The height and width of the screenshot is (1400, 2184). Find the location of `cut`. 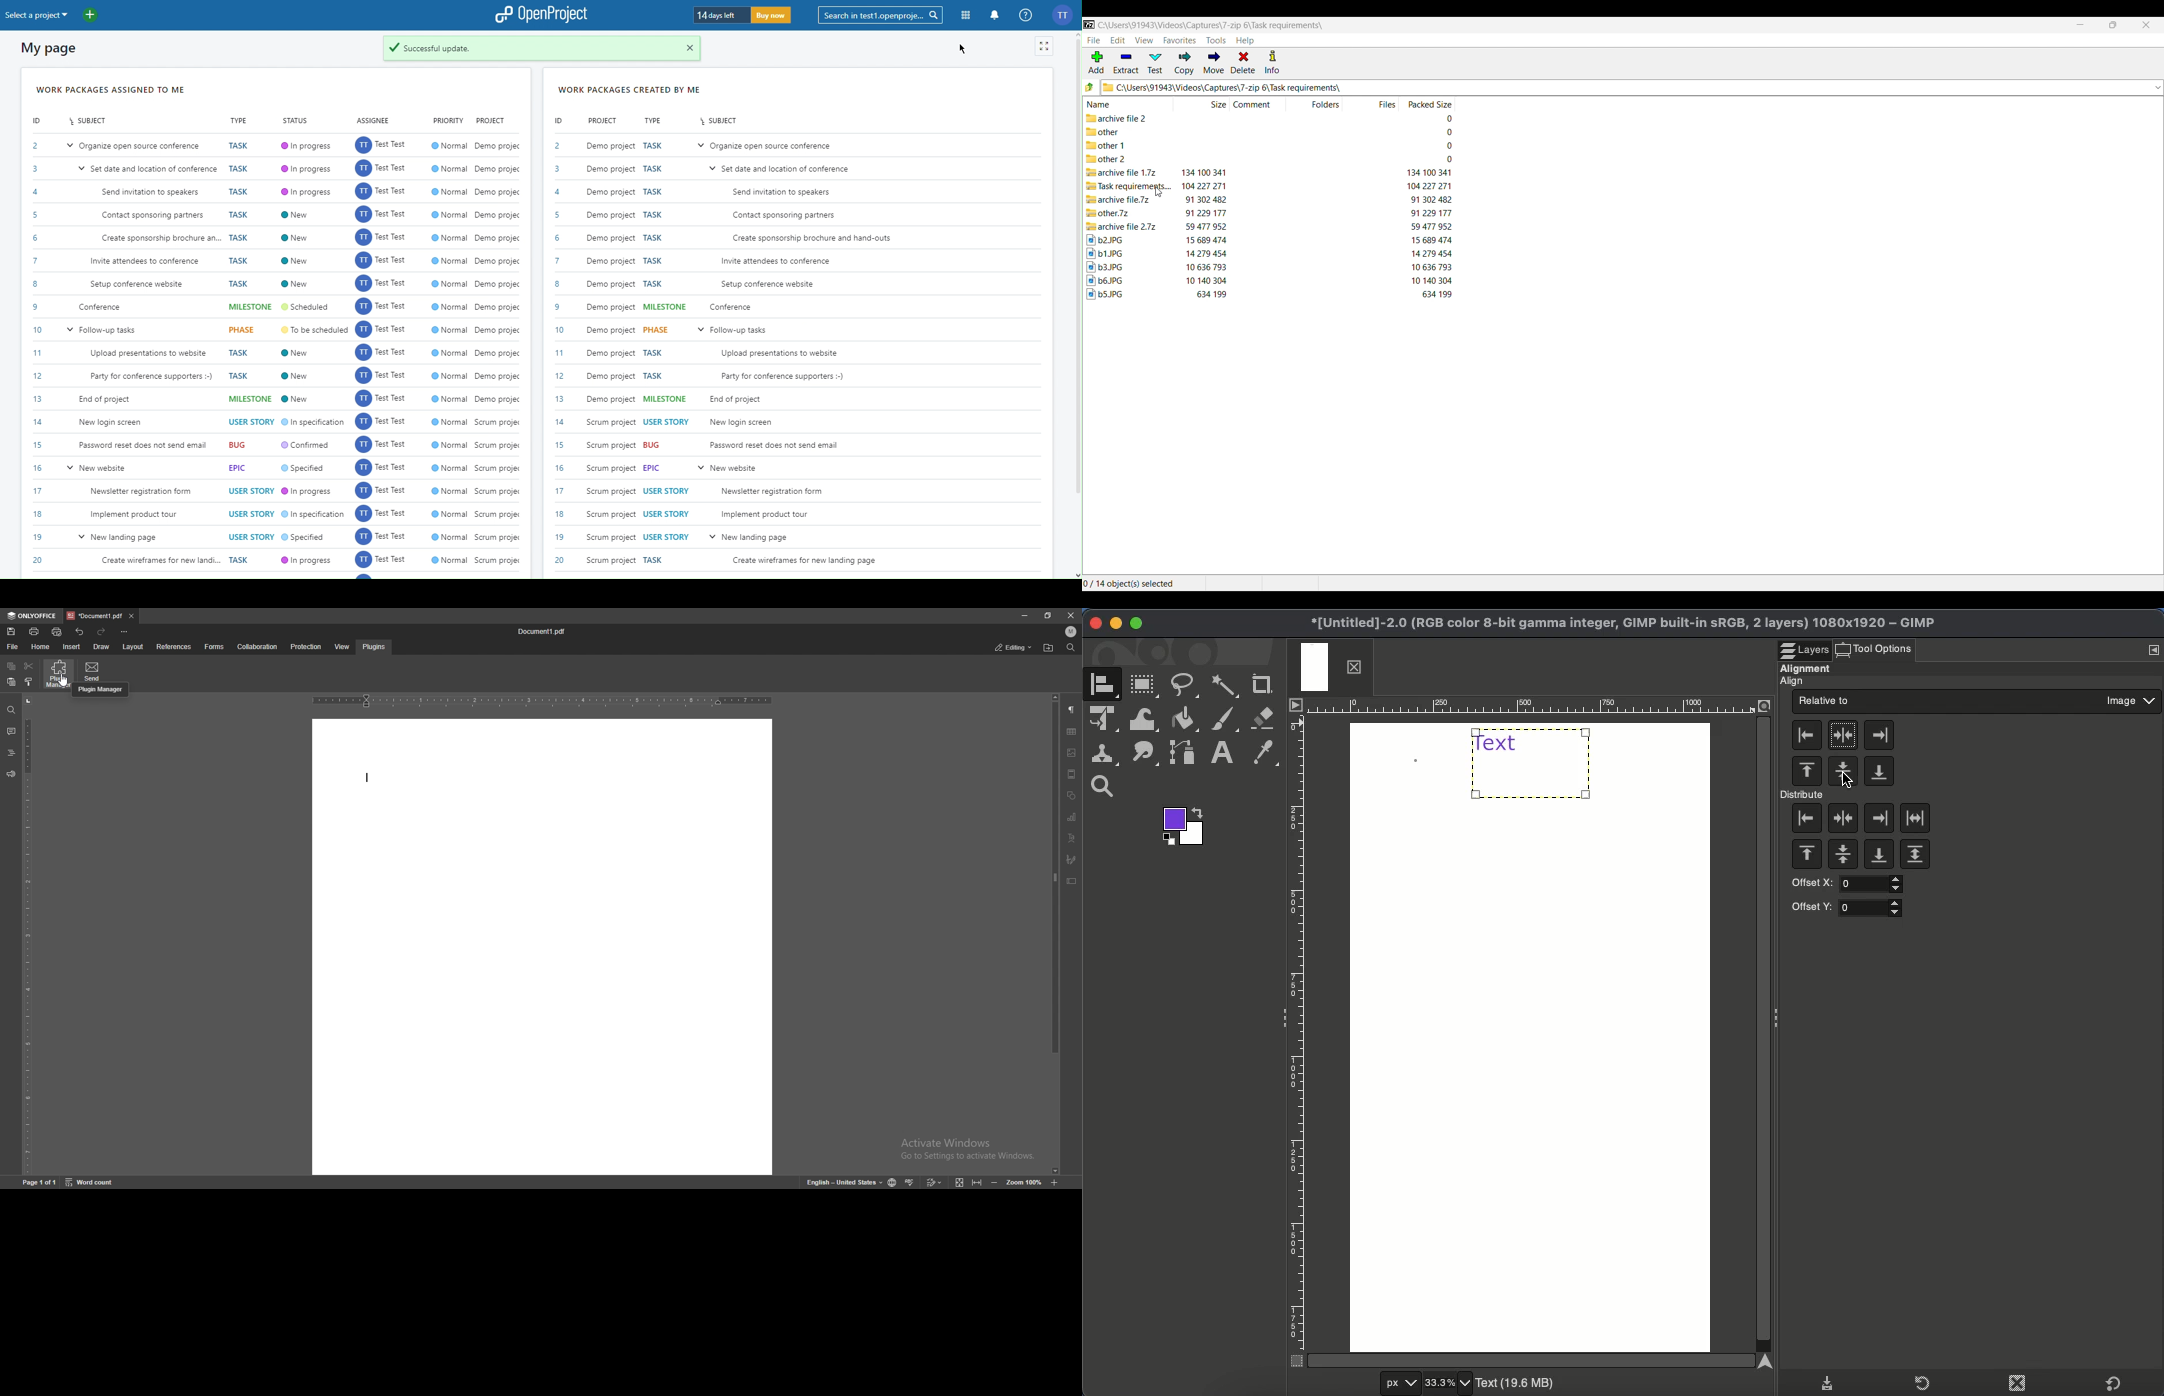

cut is located at coordinates (29, 667).